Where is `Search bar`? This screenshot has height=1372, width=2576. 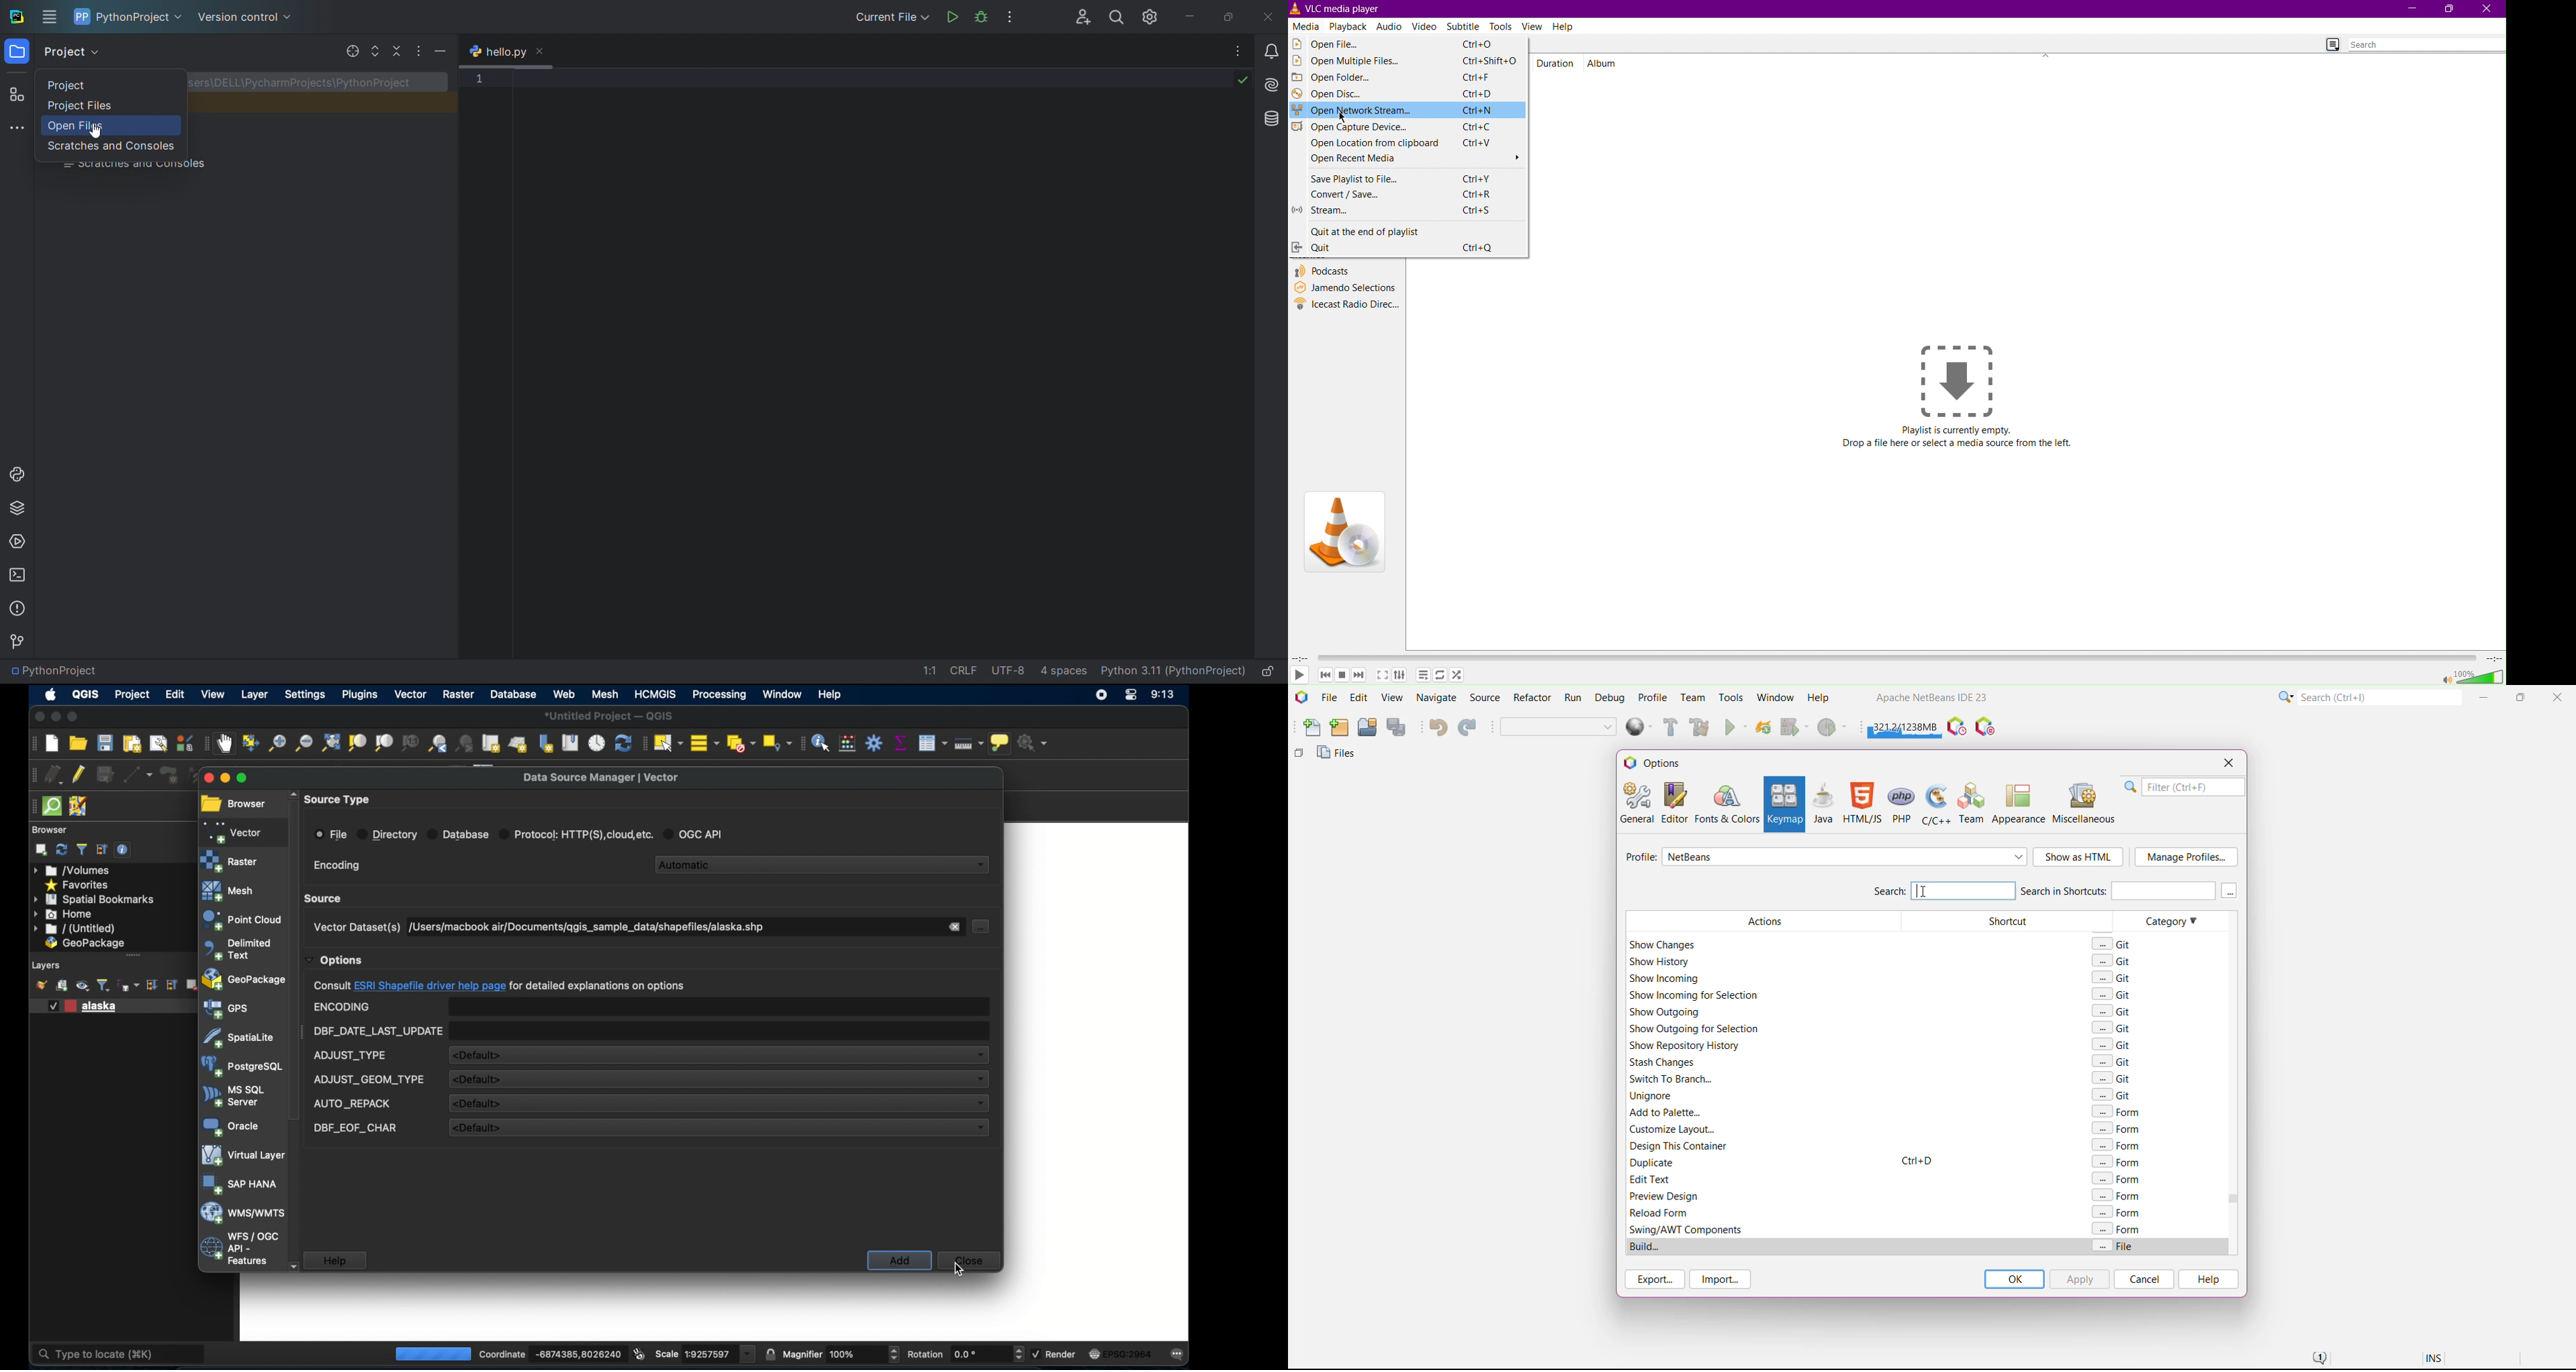 Search bar is located at coordinates (2426, 46).